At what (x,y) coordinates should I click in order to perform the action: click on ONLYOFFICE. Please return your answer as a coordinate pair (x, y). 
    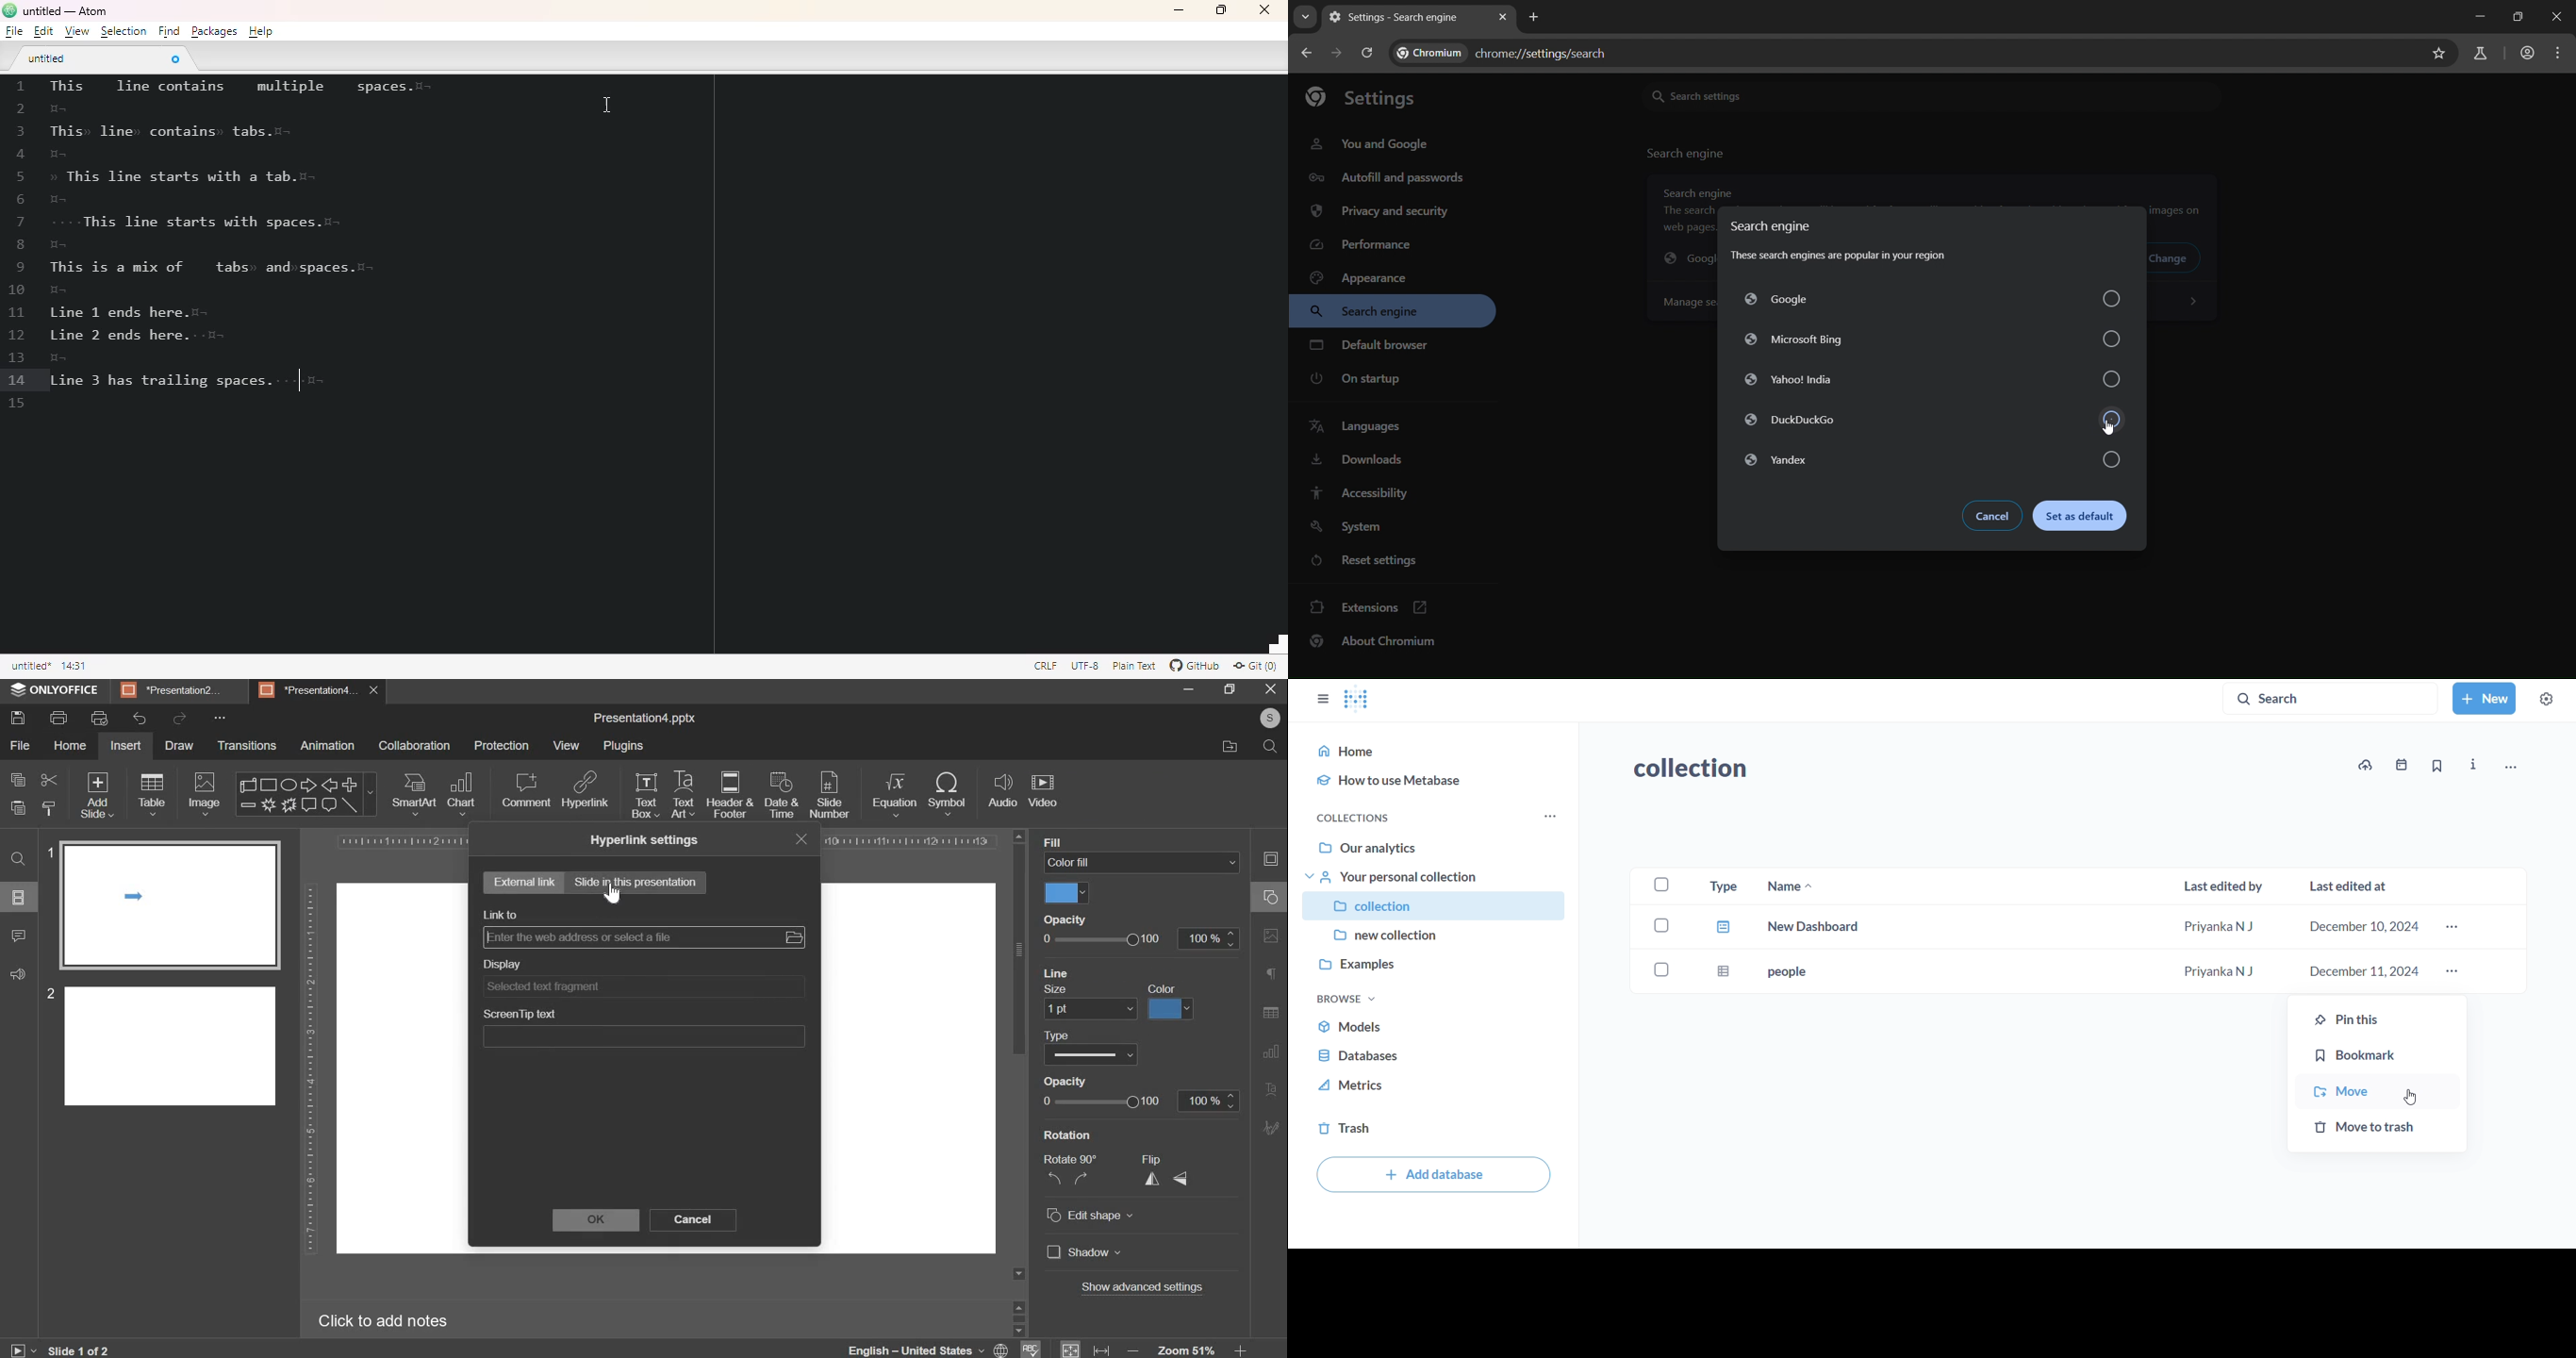
    Looking at the image, I should click on (55, 690).